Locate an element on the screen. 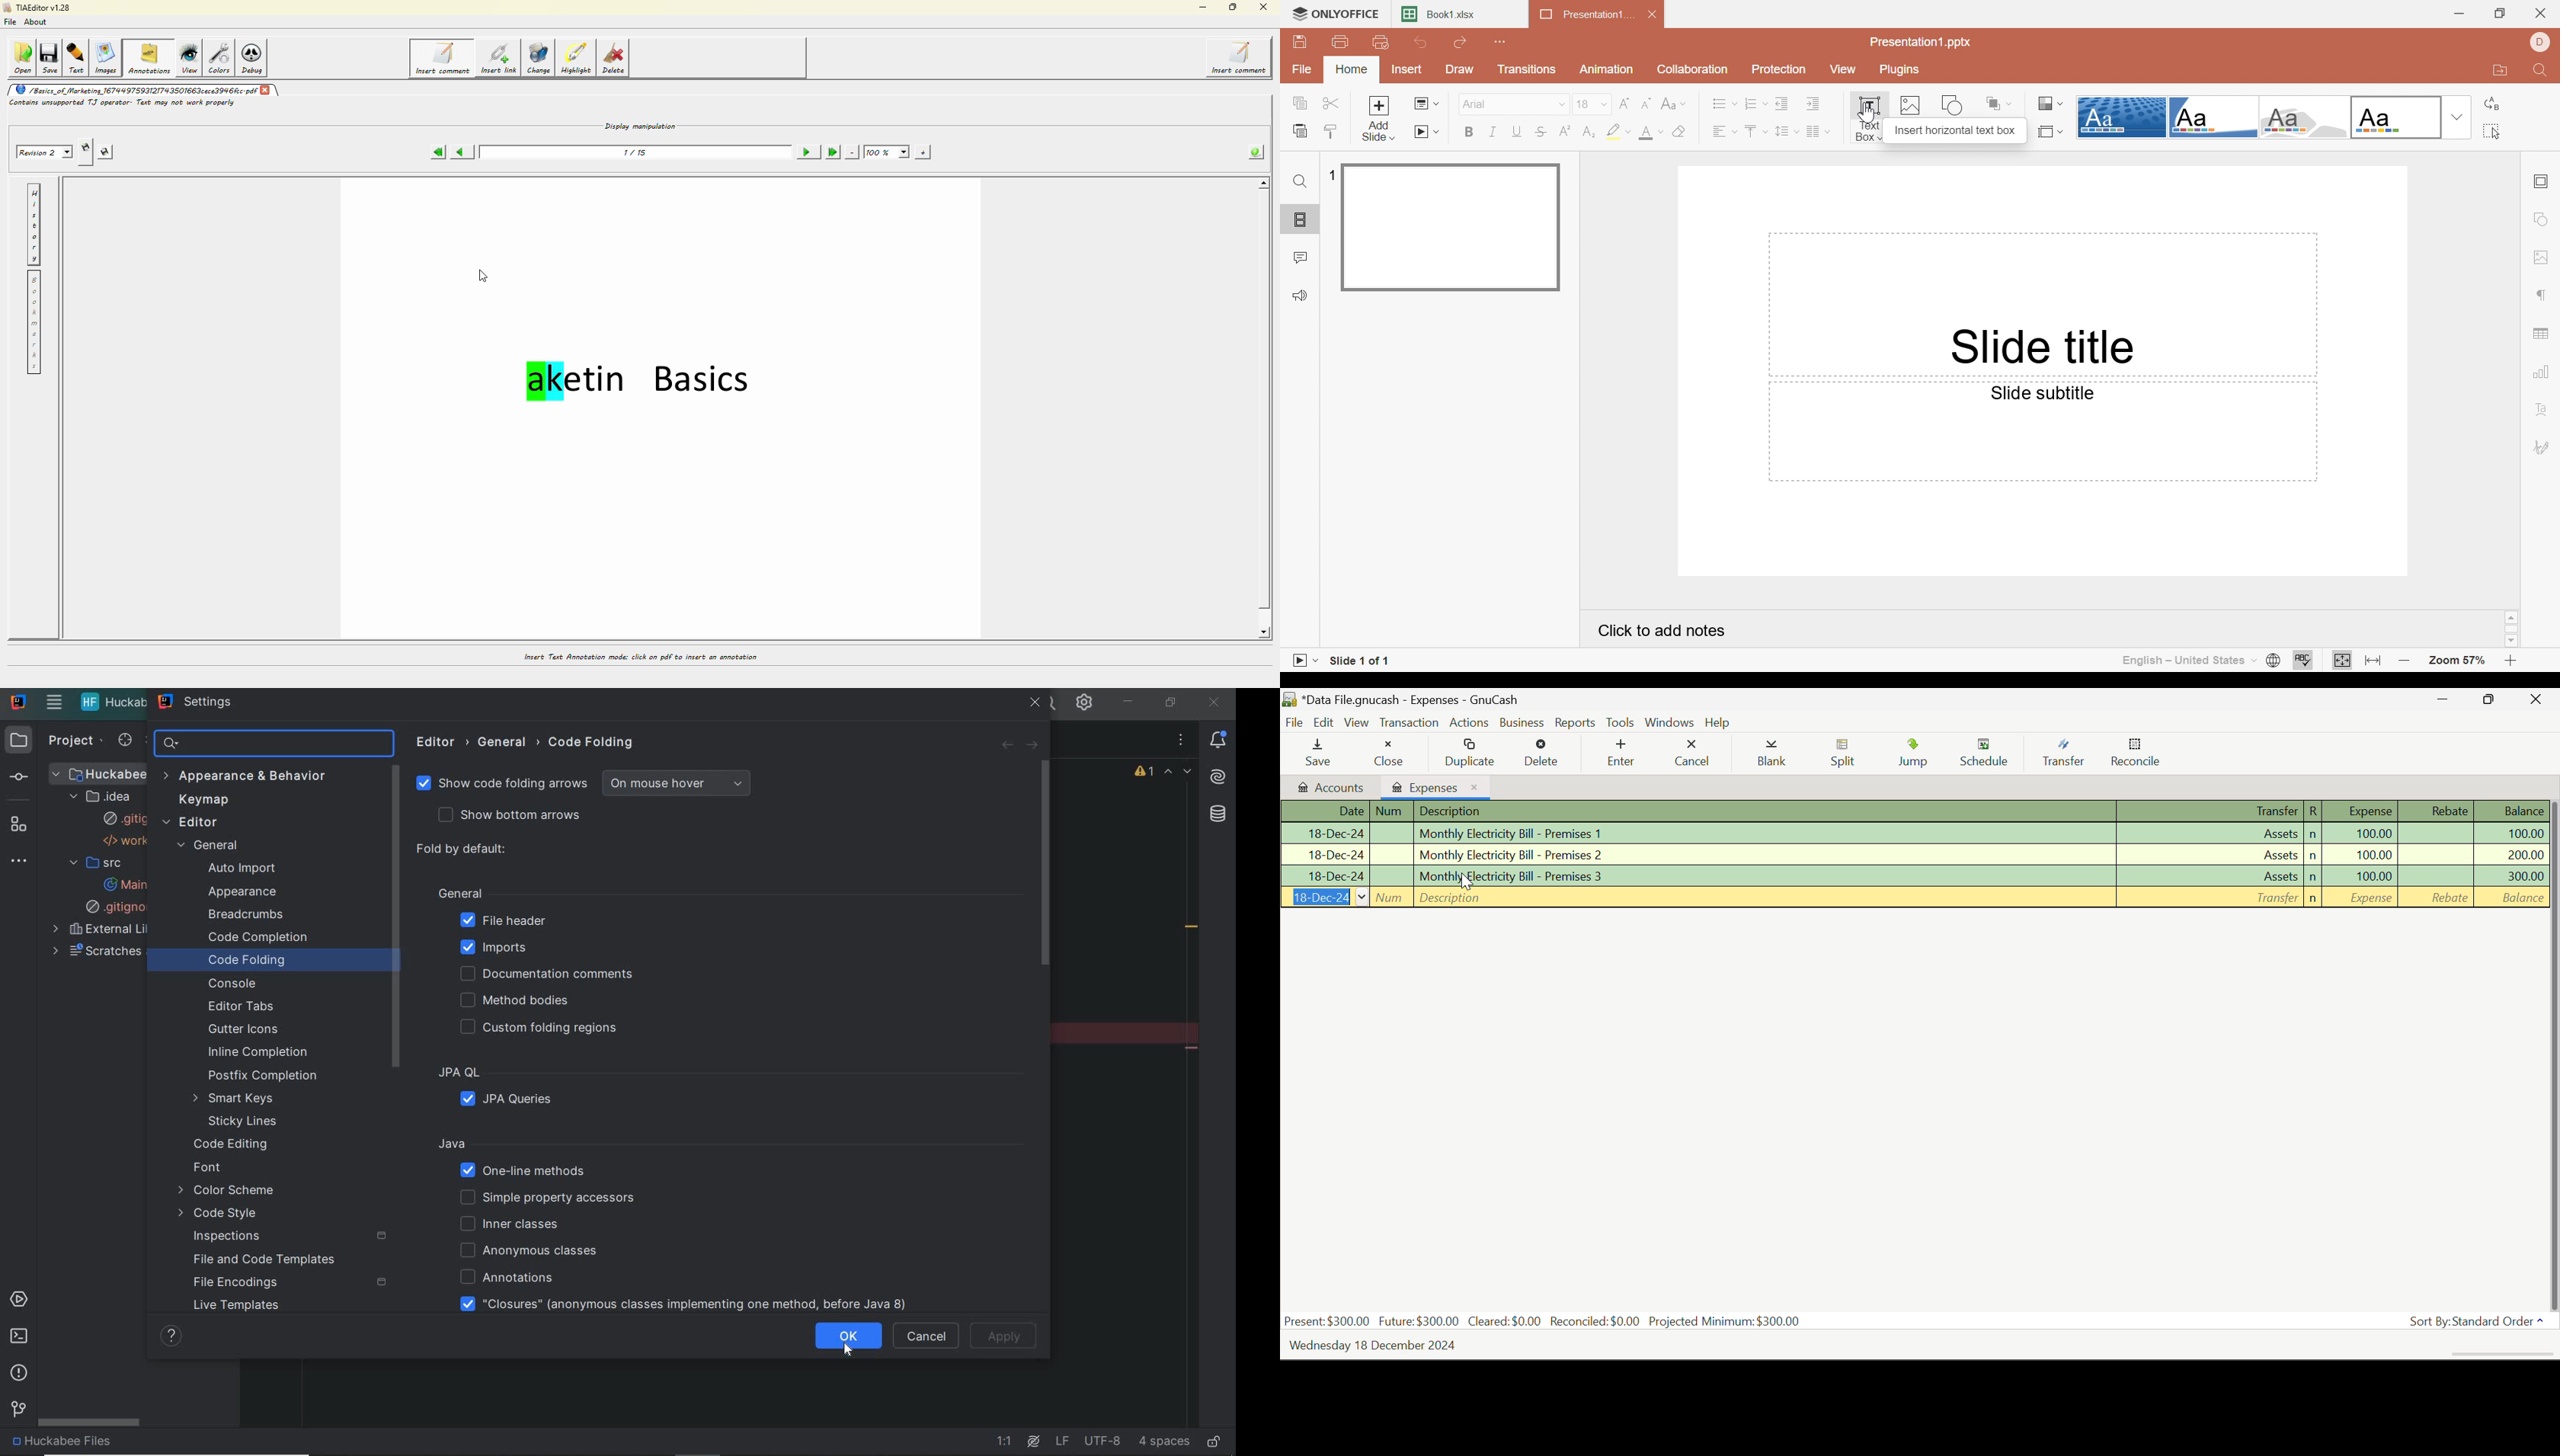 The height and width of the screenshot is (1456, 2576). Add slide is located at coordinates (1379, 118).